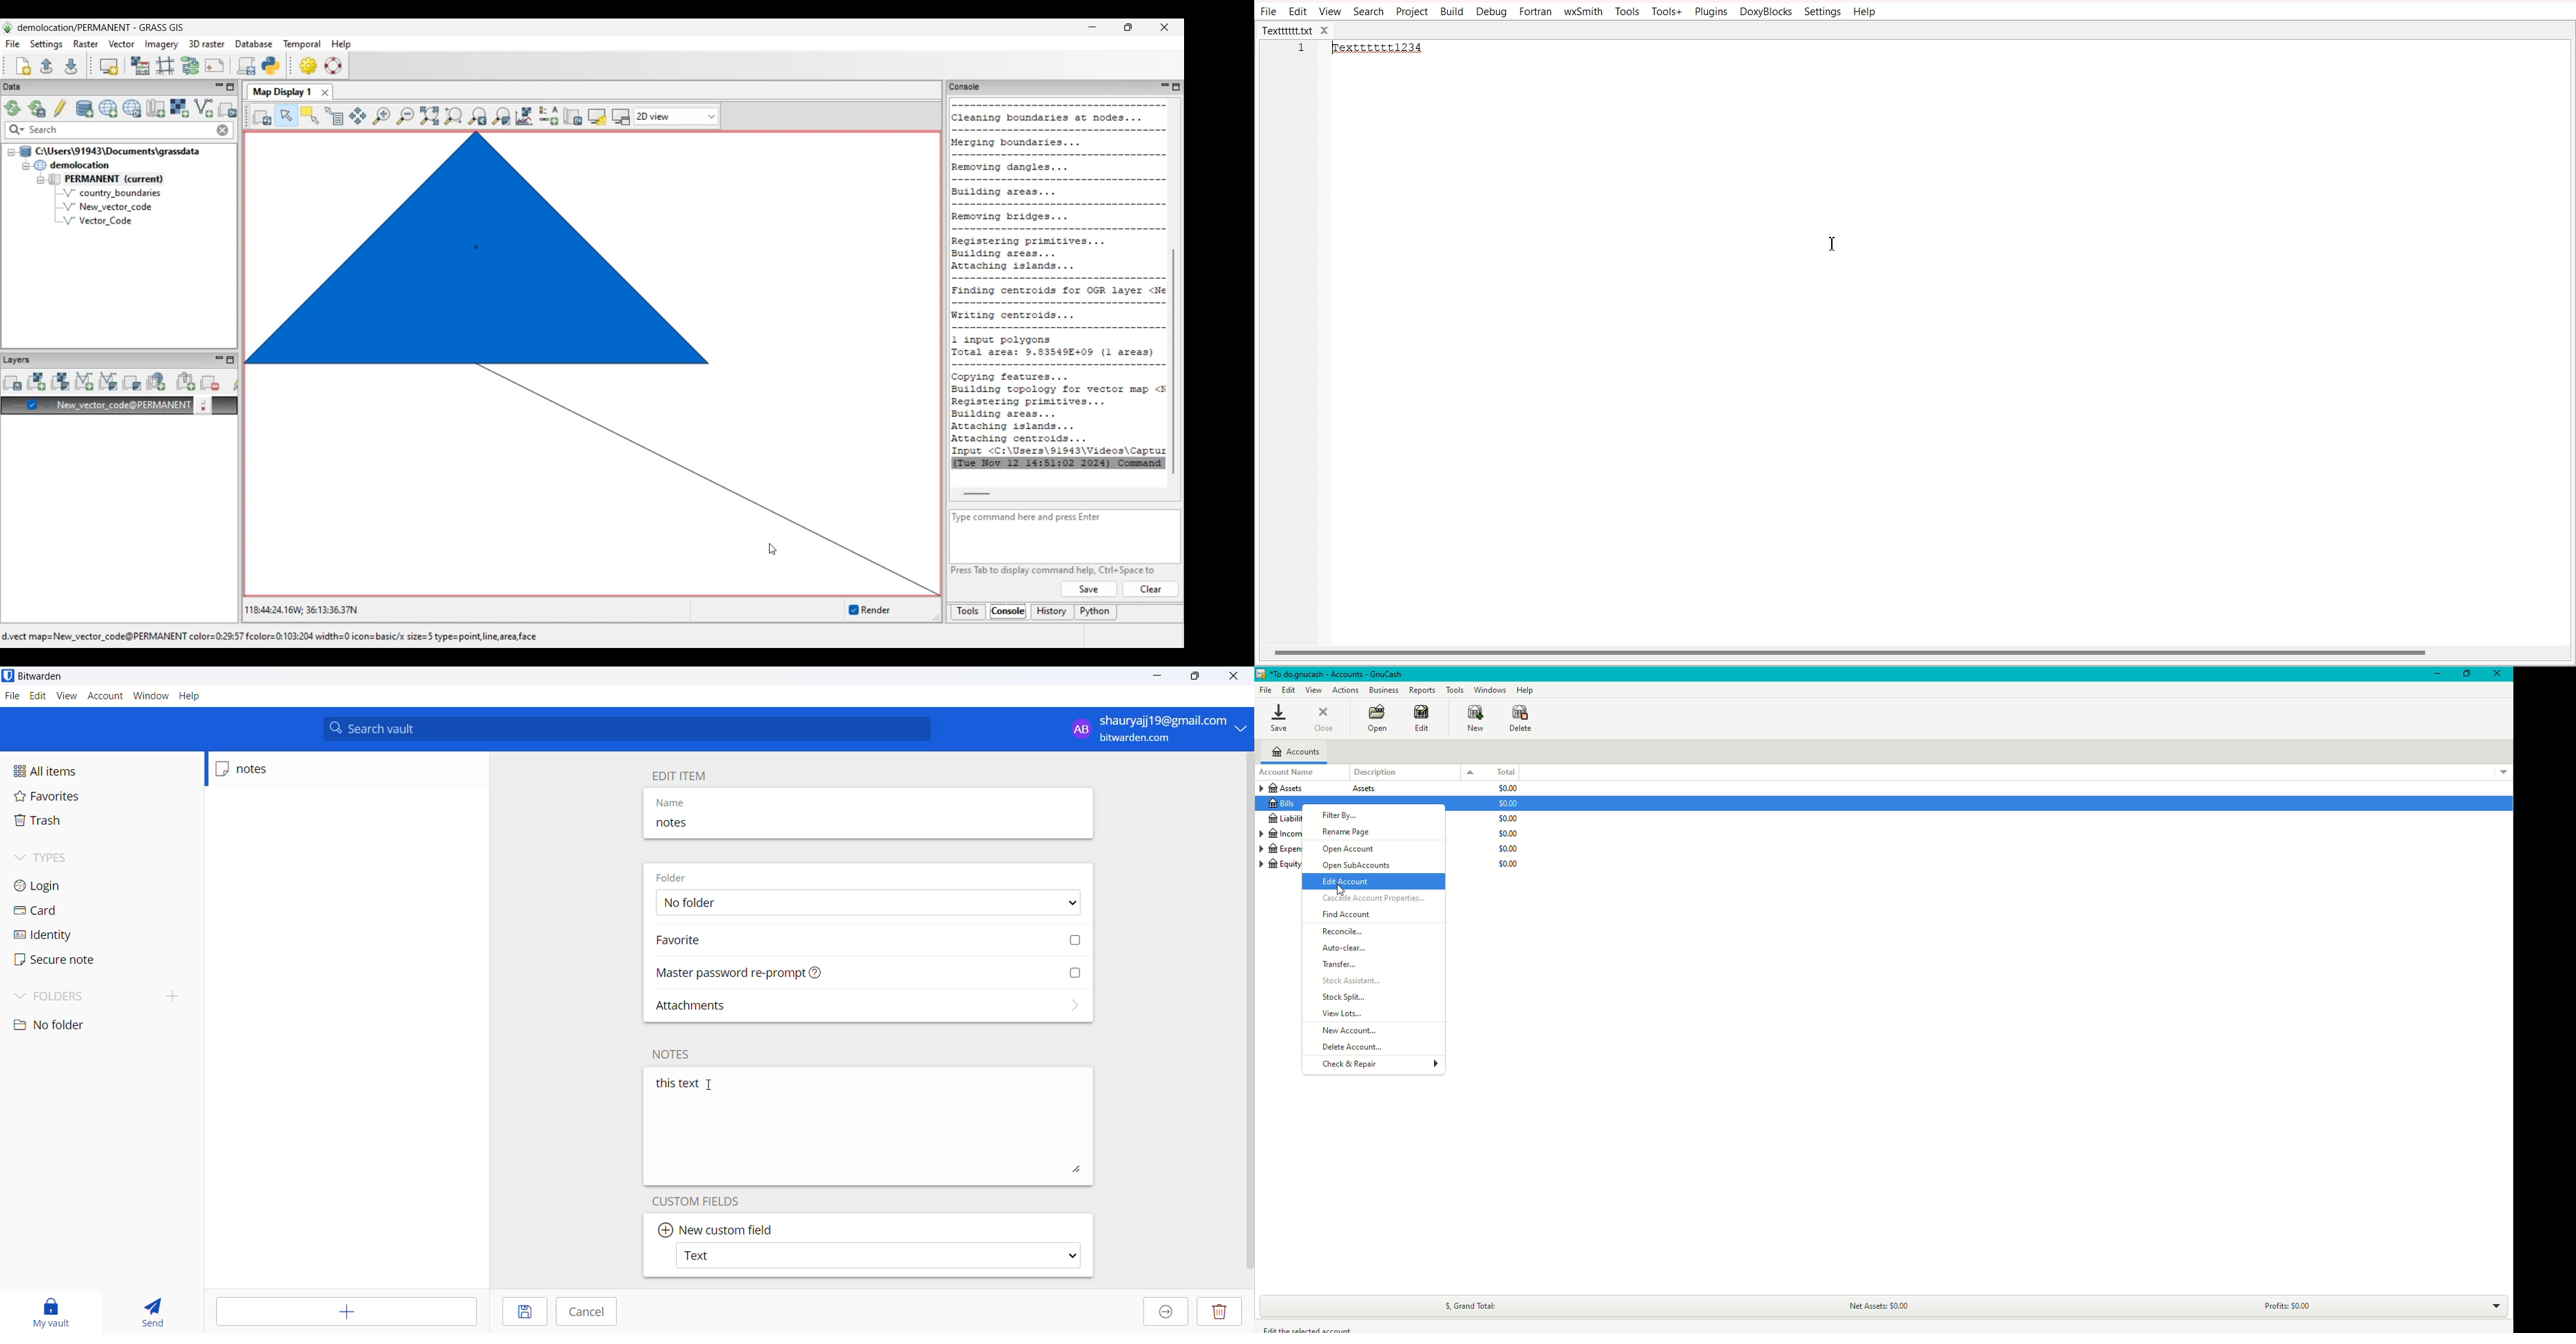 The image size is (2576, 1344). What do you see at coordinates (1359, 981) in the screenshot?
I see `Stock Assistant` at bounding box center [1359, 981].